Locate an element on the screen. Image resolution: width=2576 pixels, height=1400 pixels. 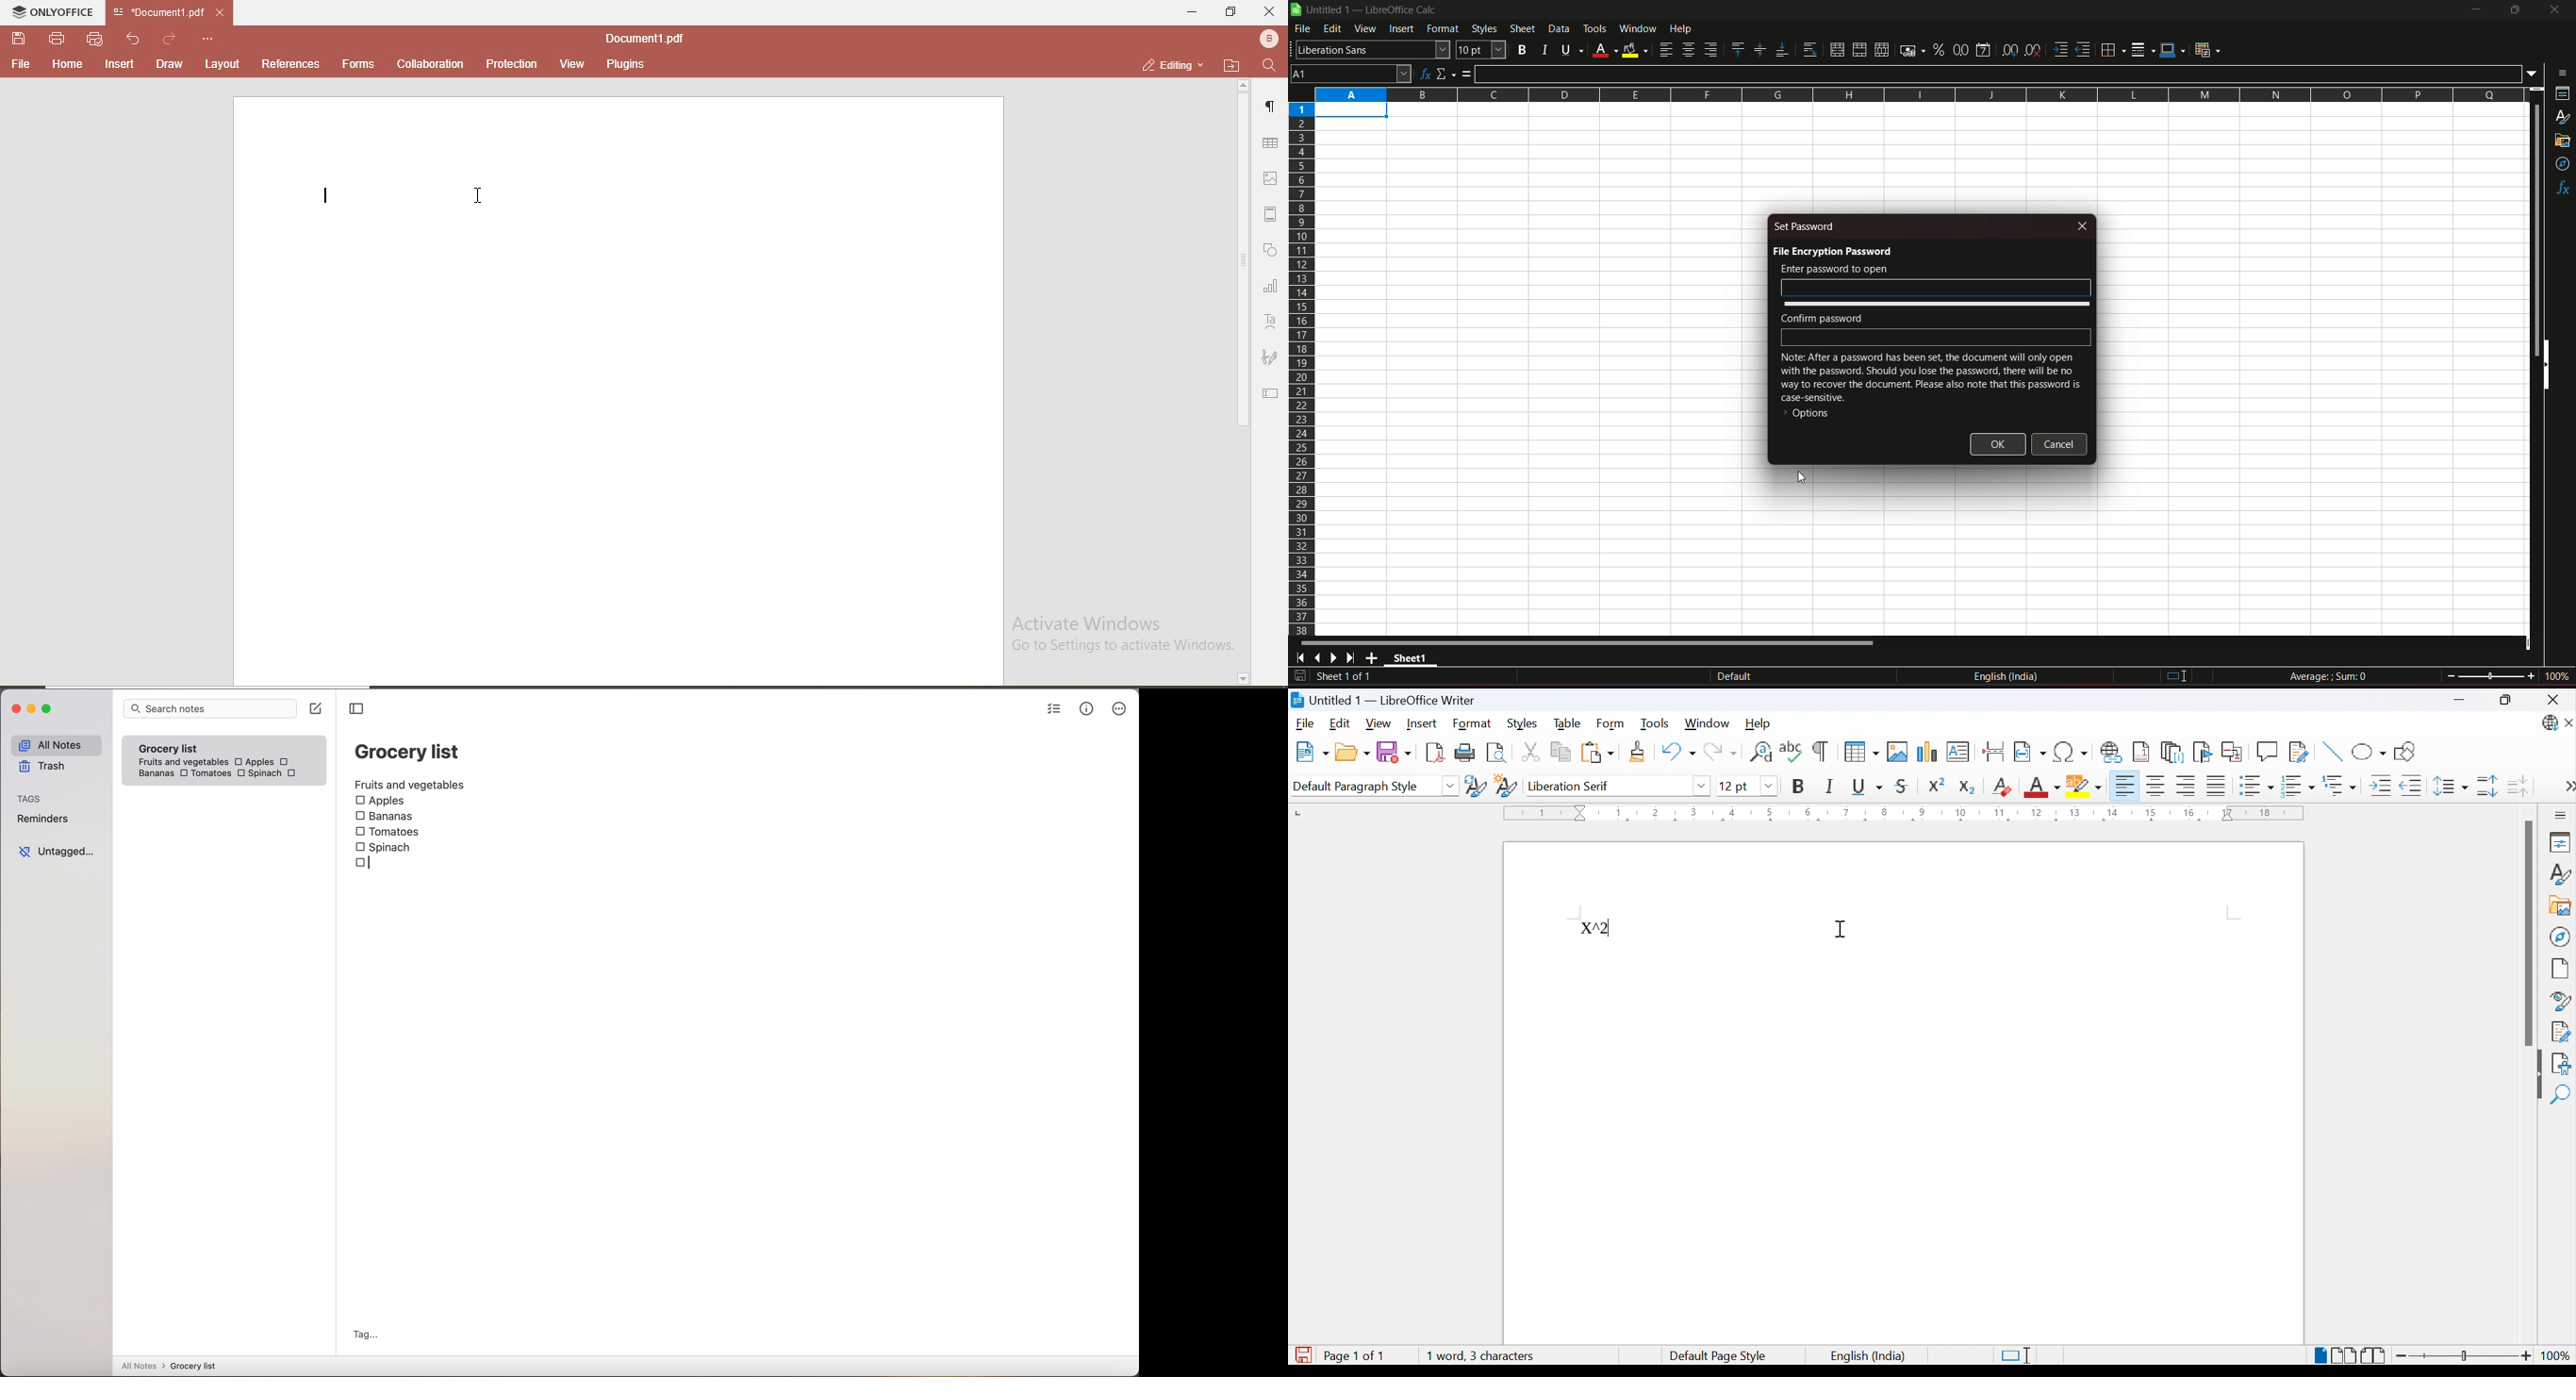
bold is located at coordinates (1522, 48).